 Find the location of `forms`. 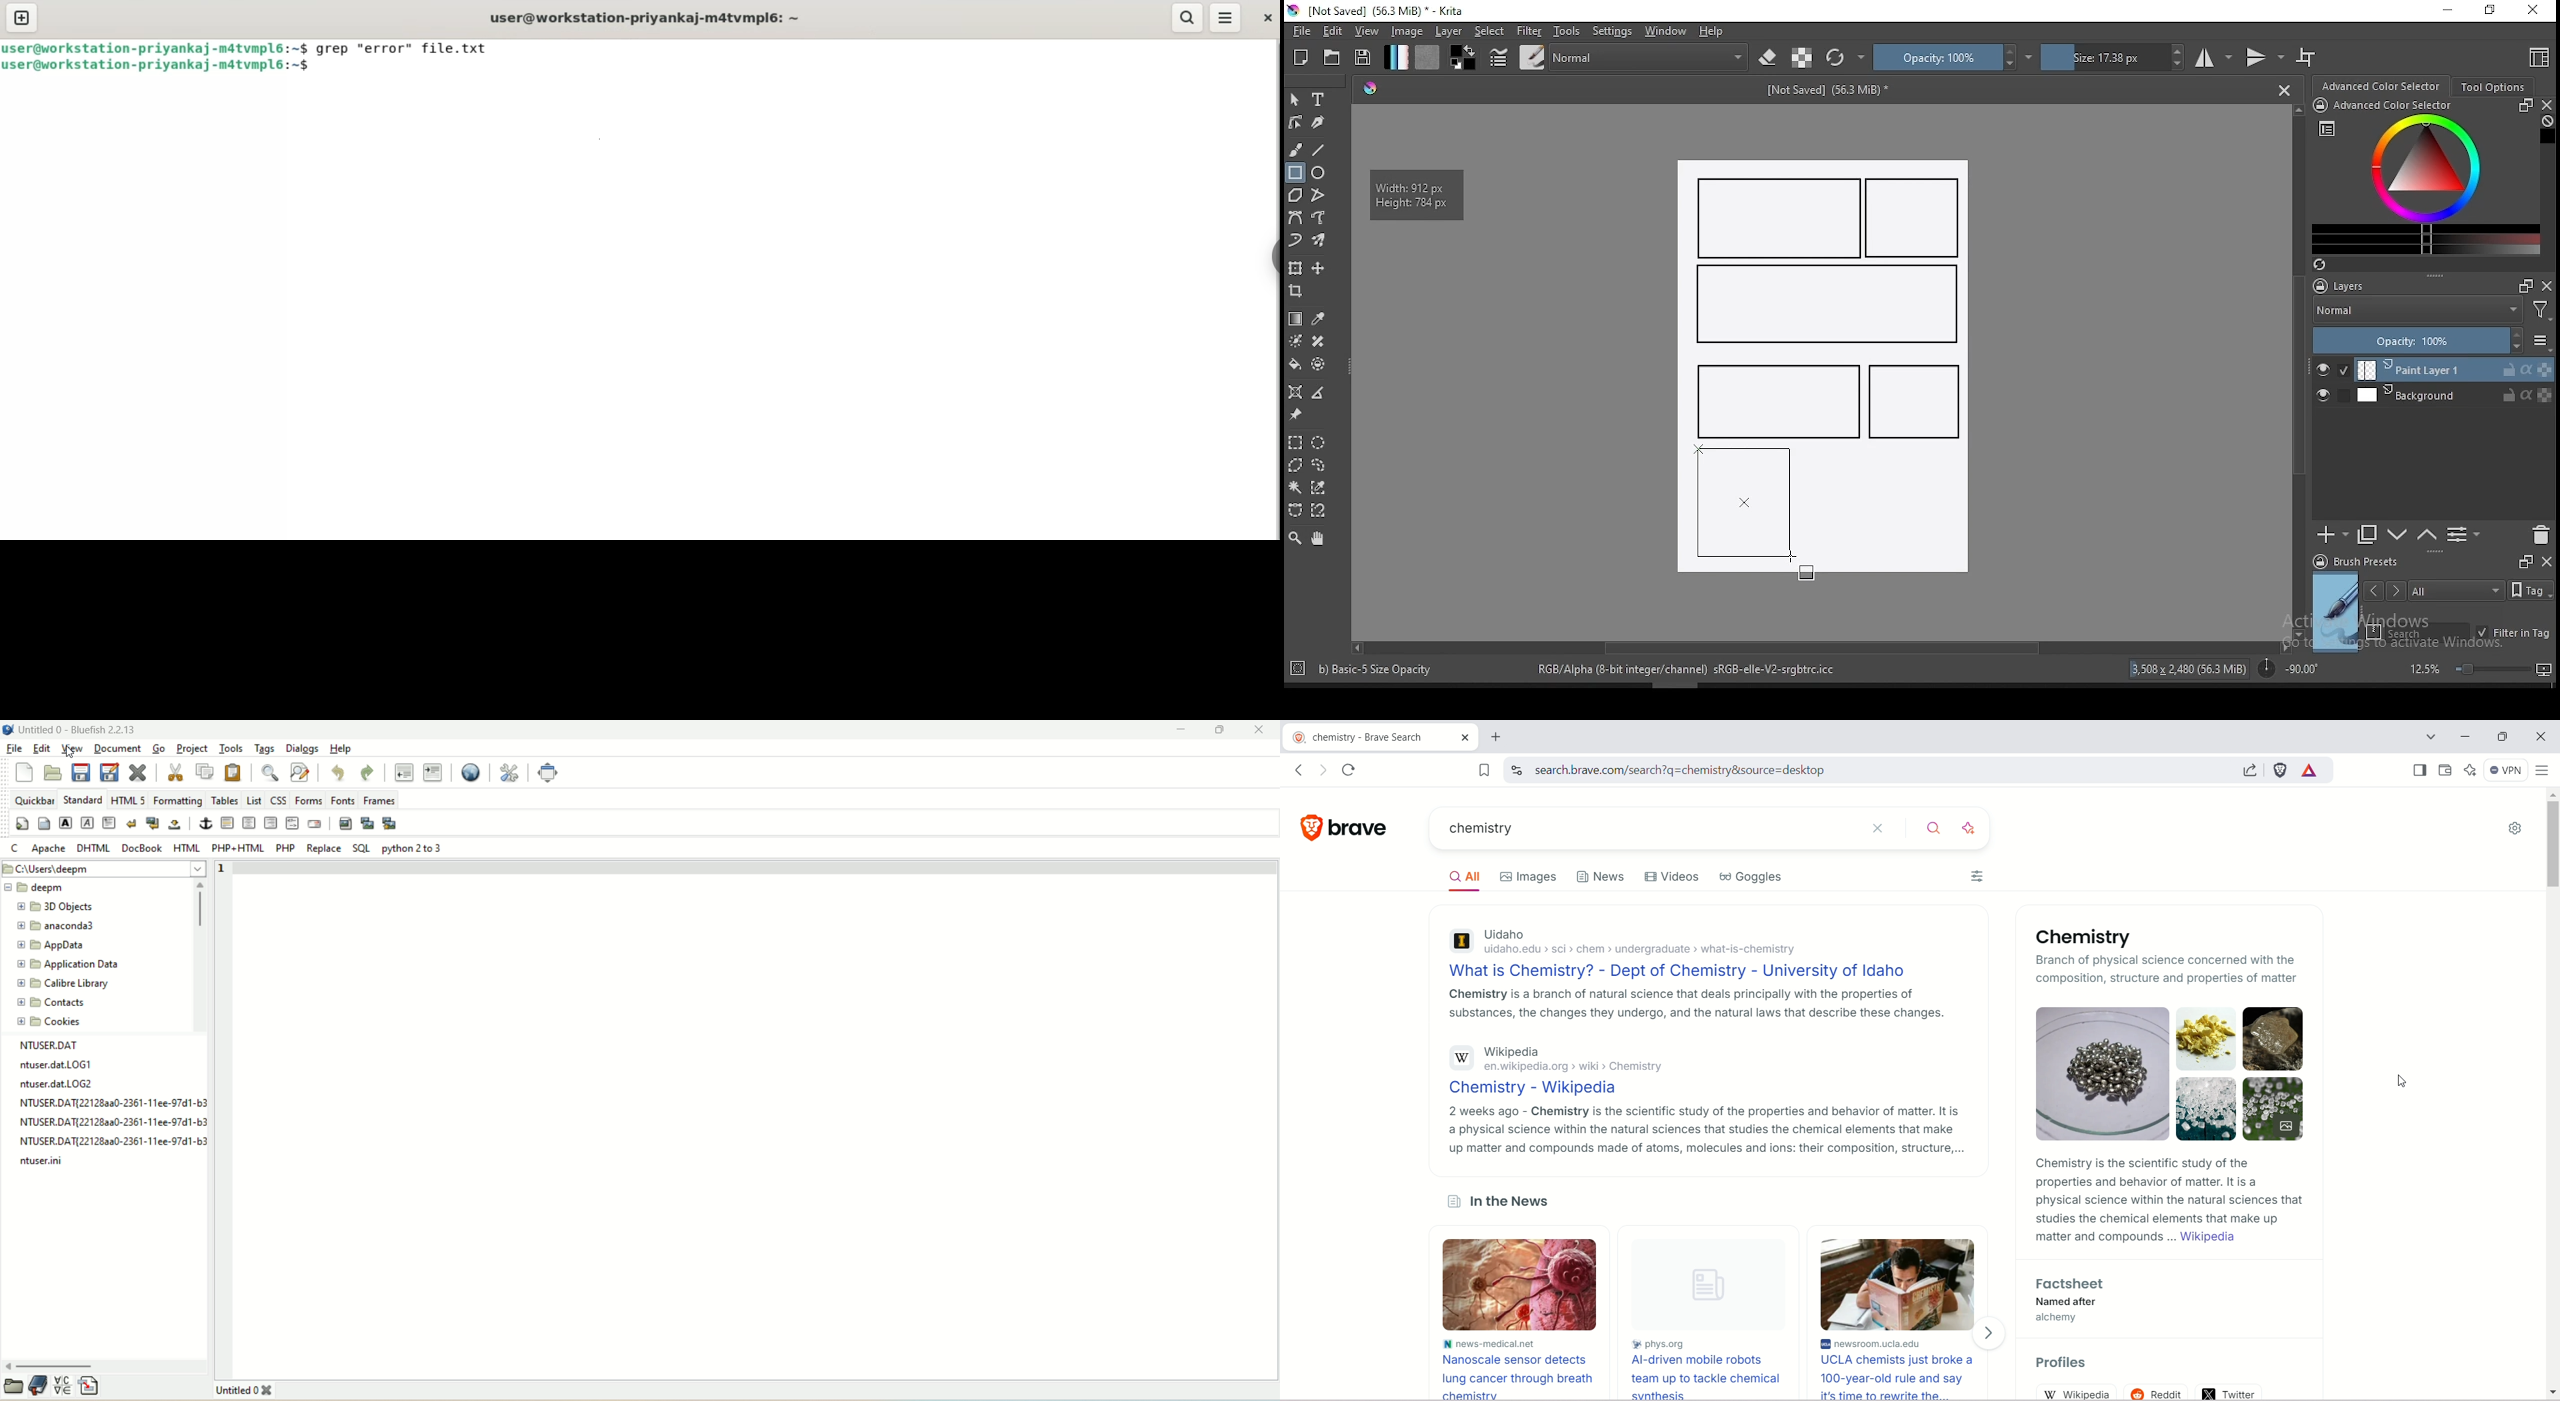

forms is located at coordinates (309, 799).